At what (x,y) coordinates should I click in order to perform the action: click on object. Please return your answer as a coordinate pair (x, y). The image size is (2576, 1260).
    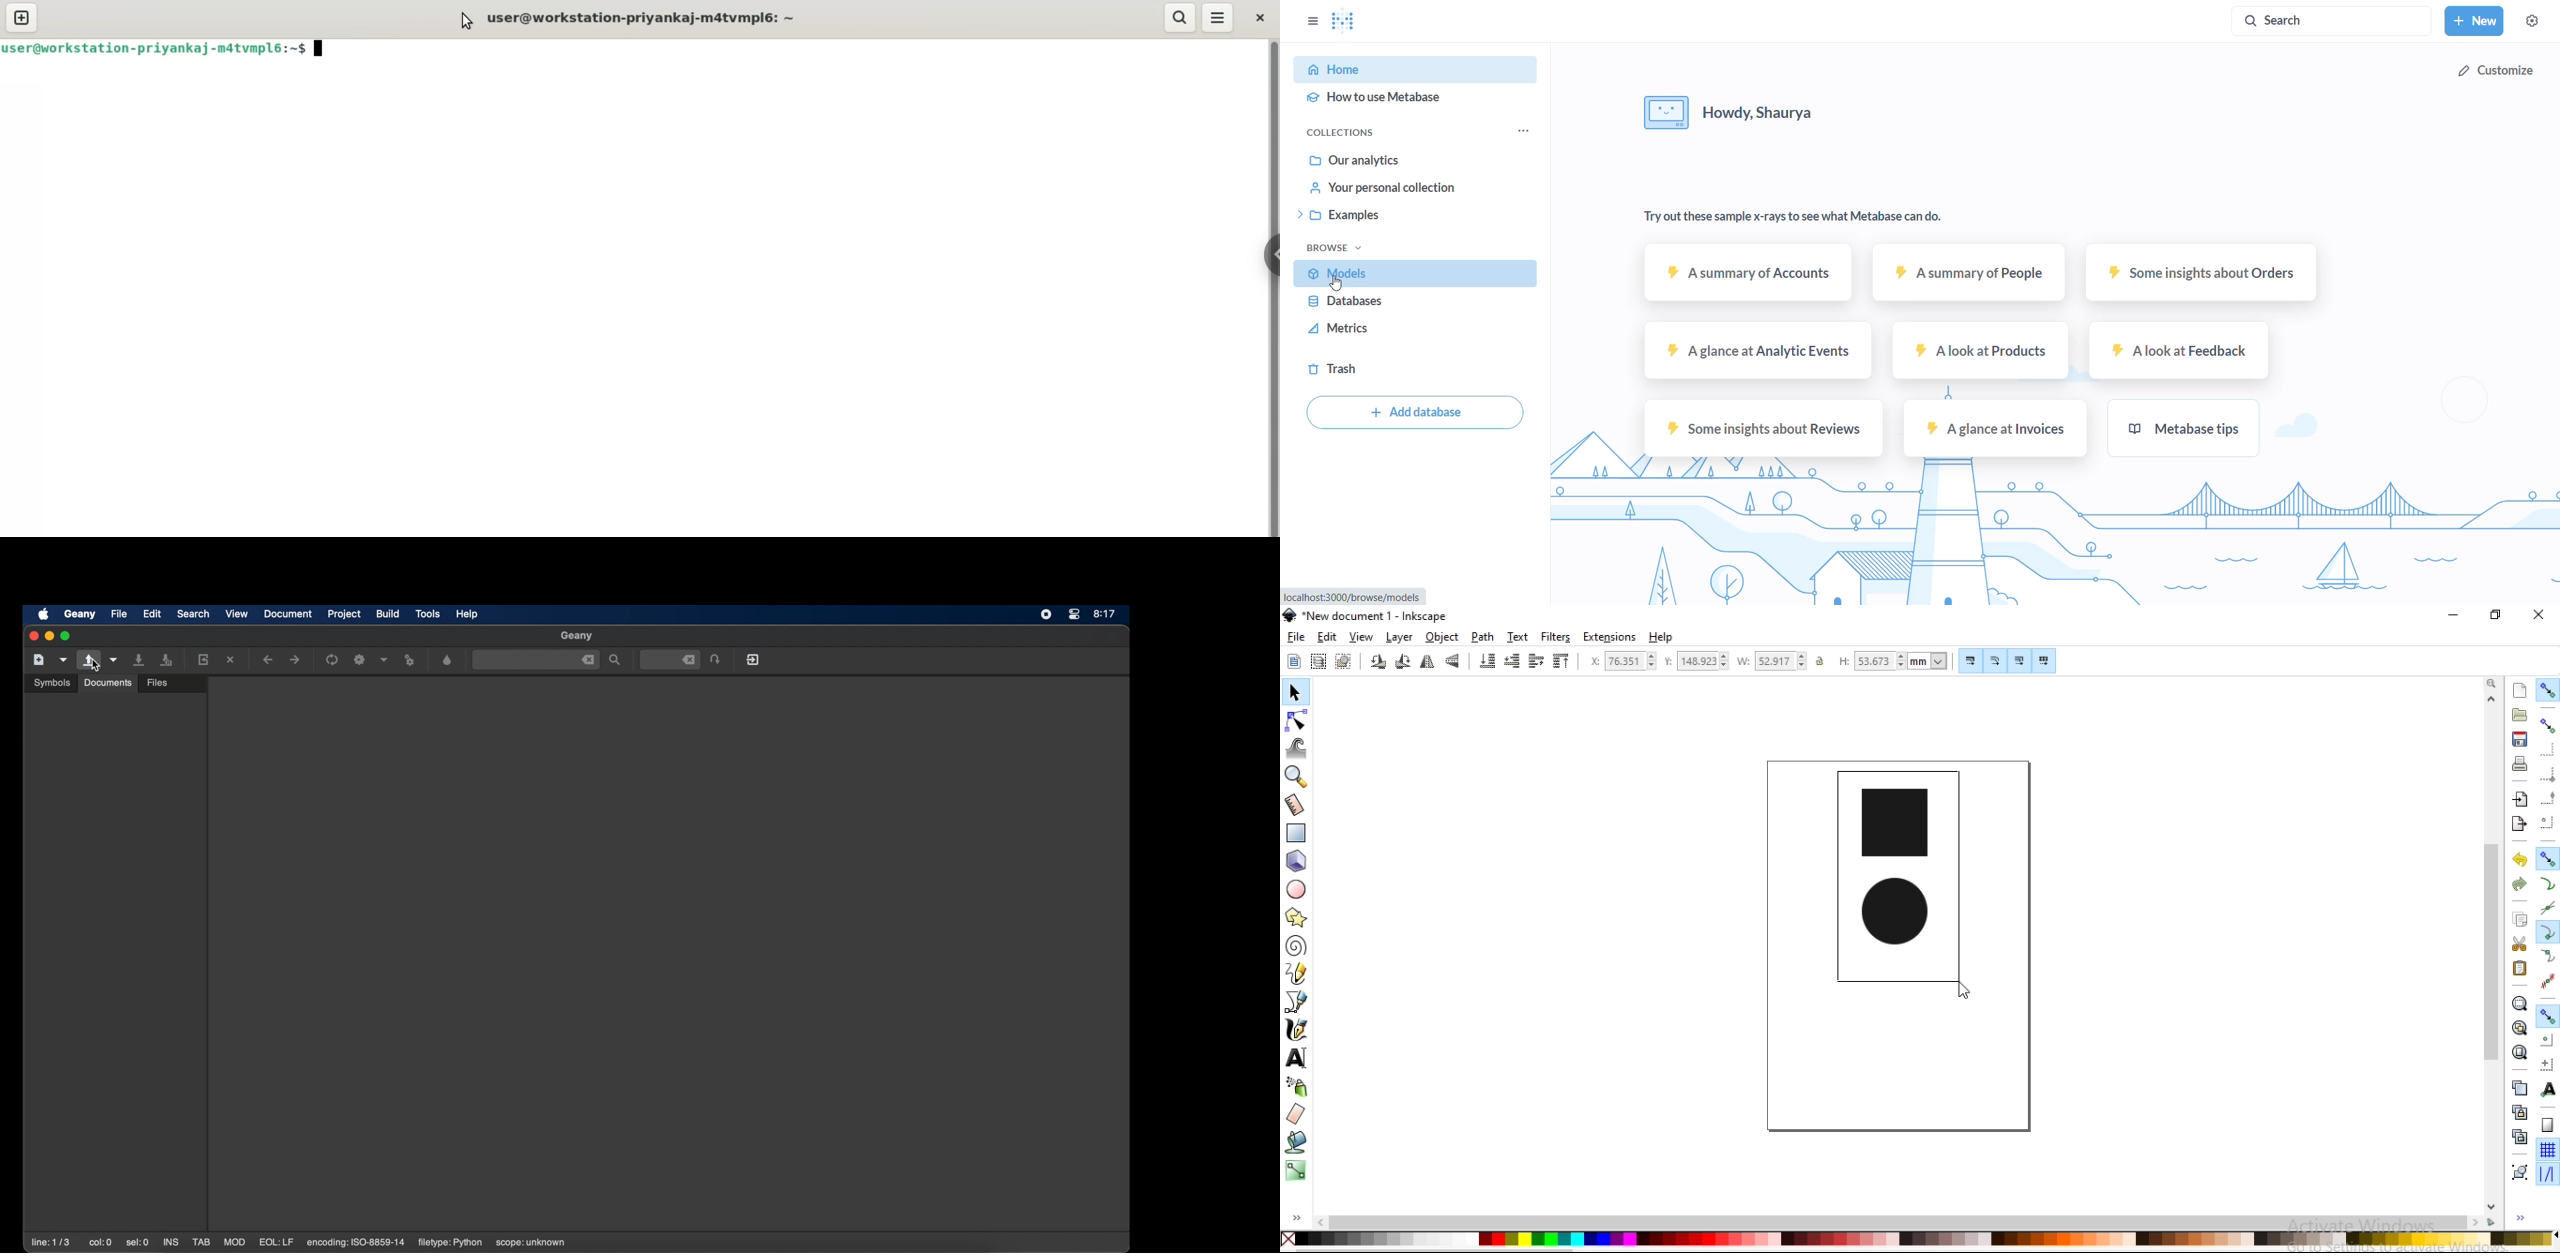
    Looking at the image, I should click on (1442, 637).